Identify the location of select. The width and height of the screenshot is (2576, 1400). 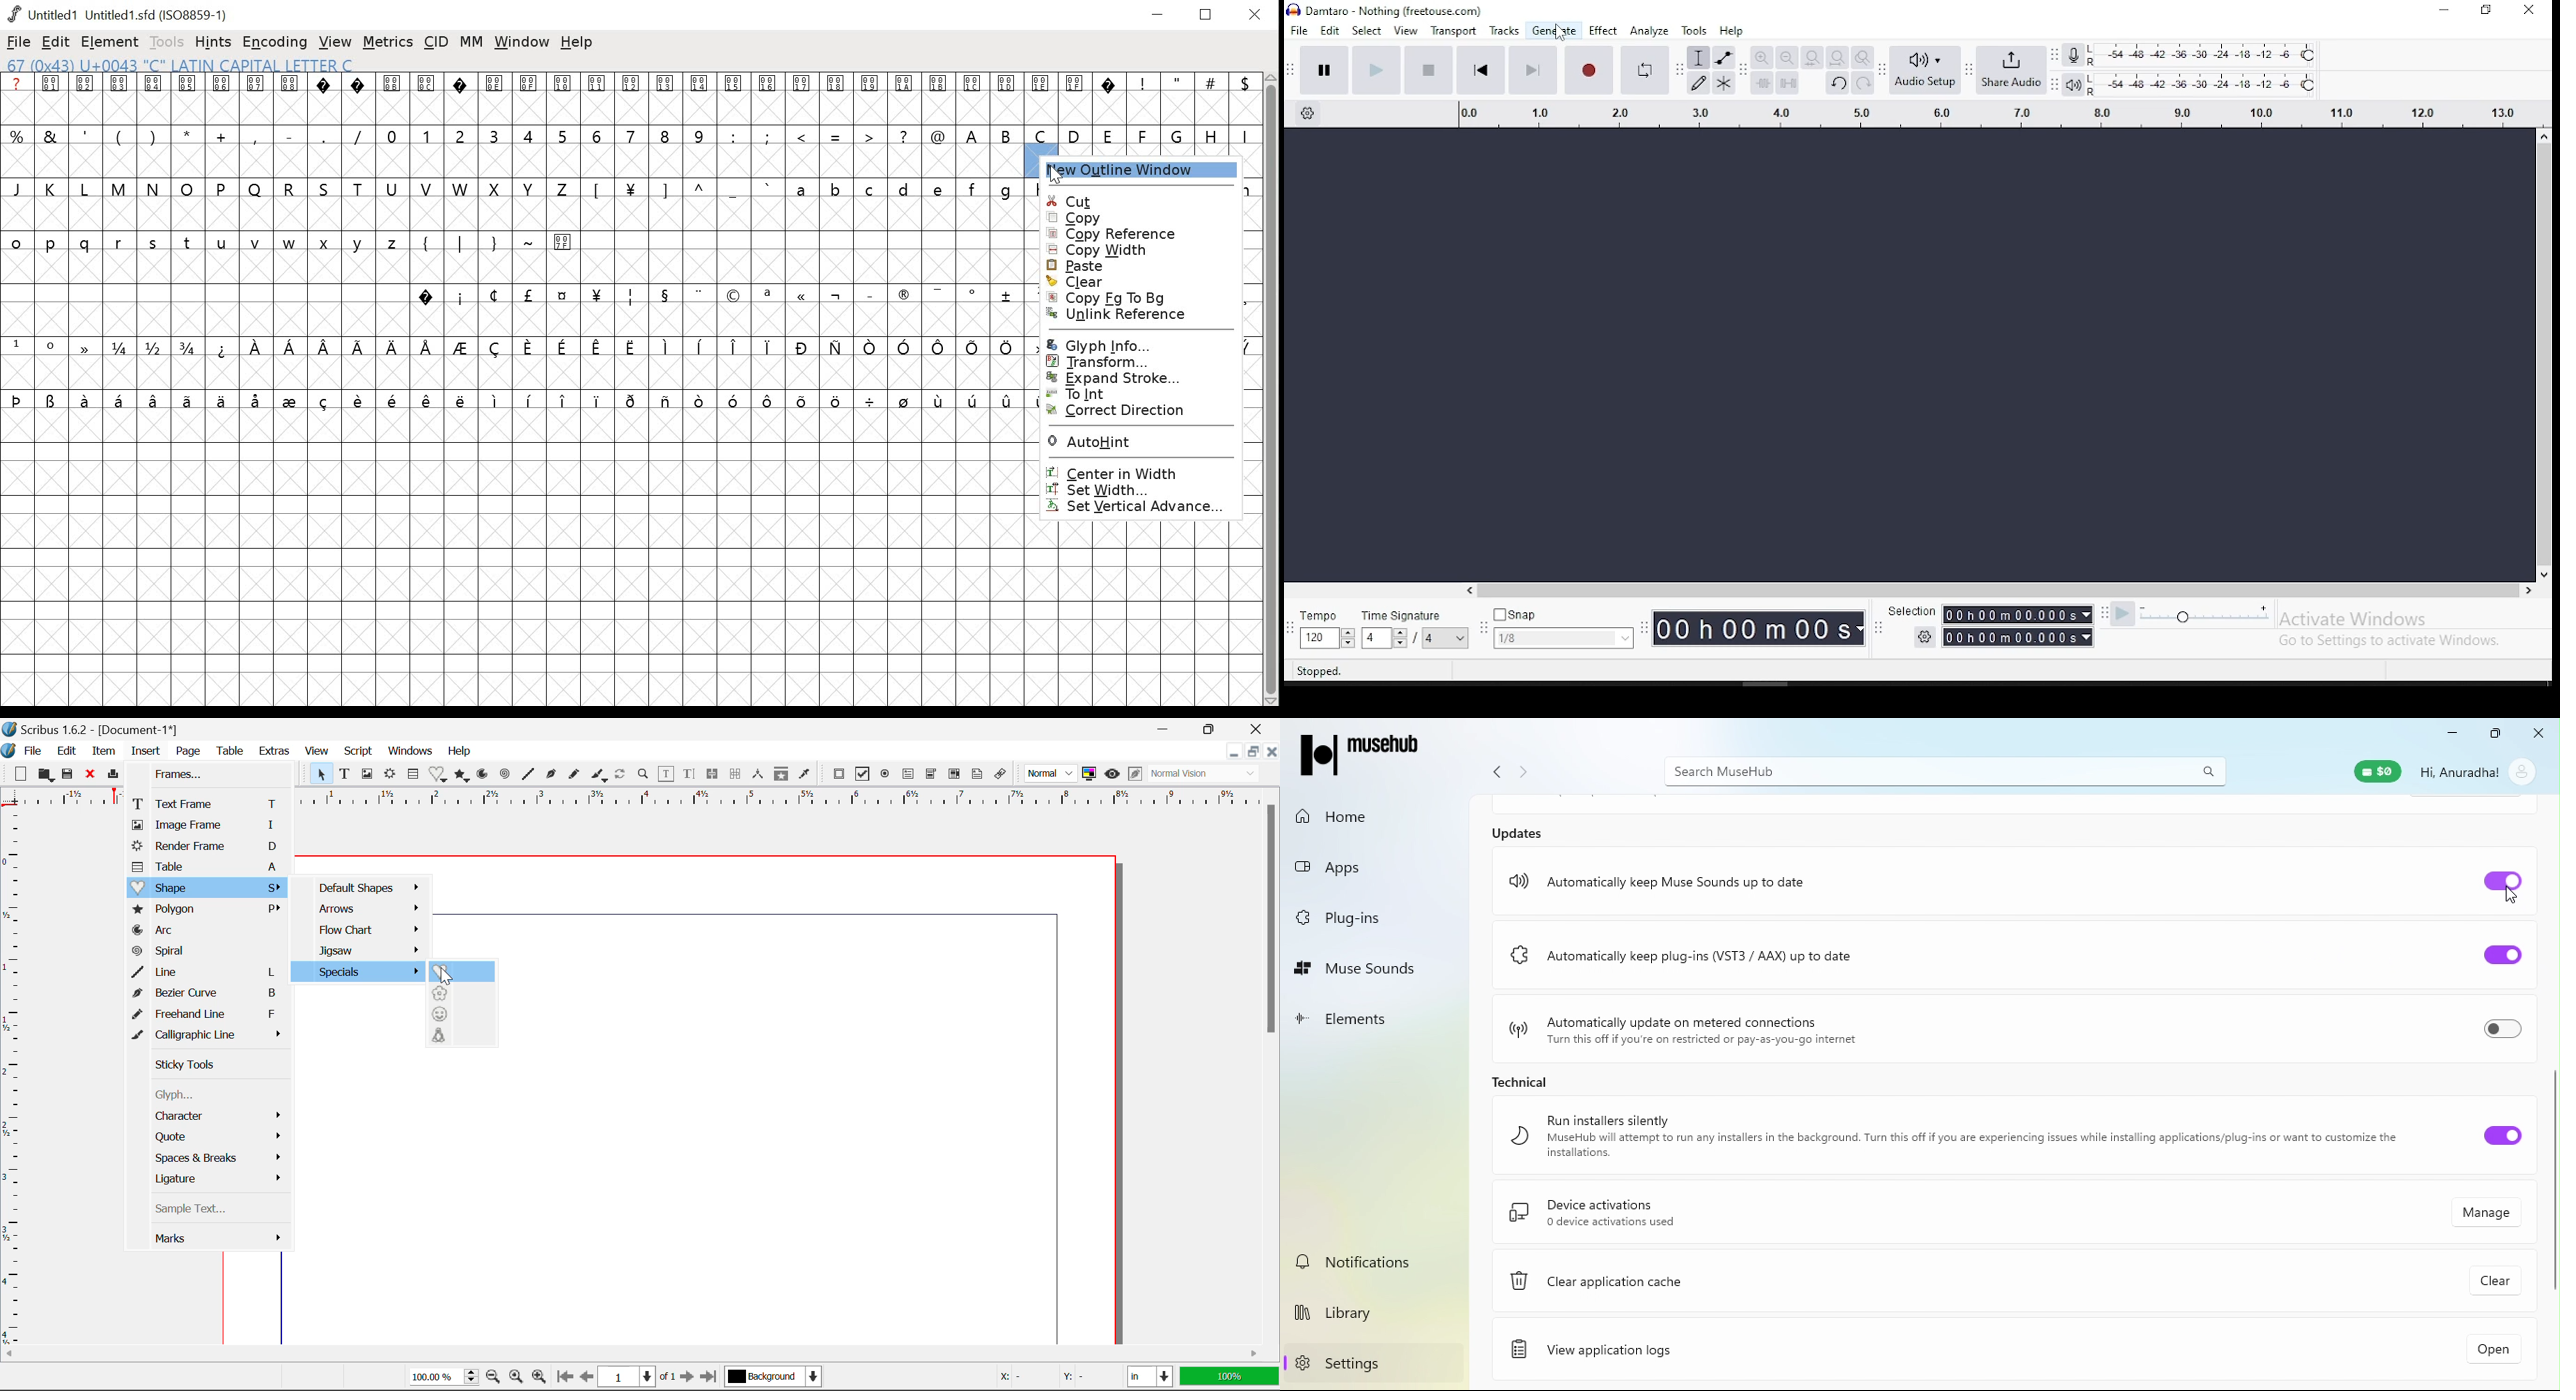
(1369, 31).